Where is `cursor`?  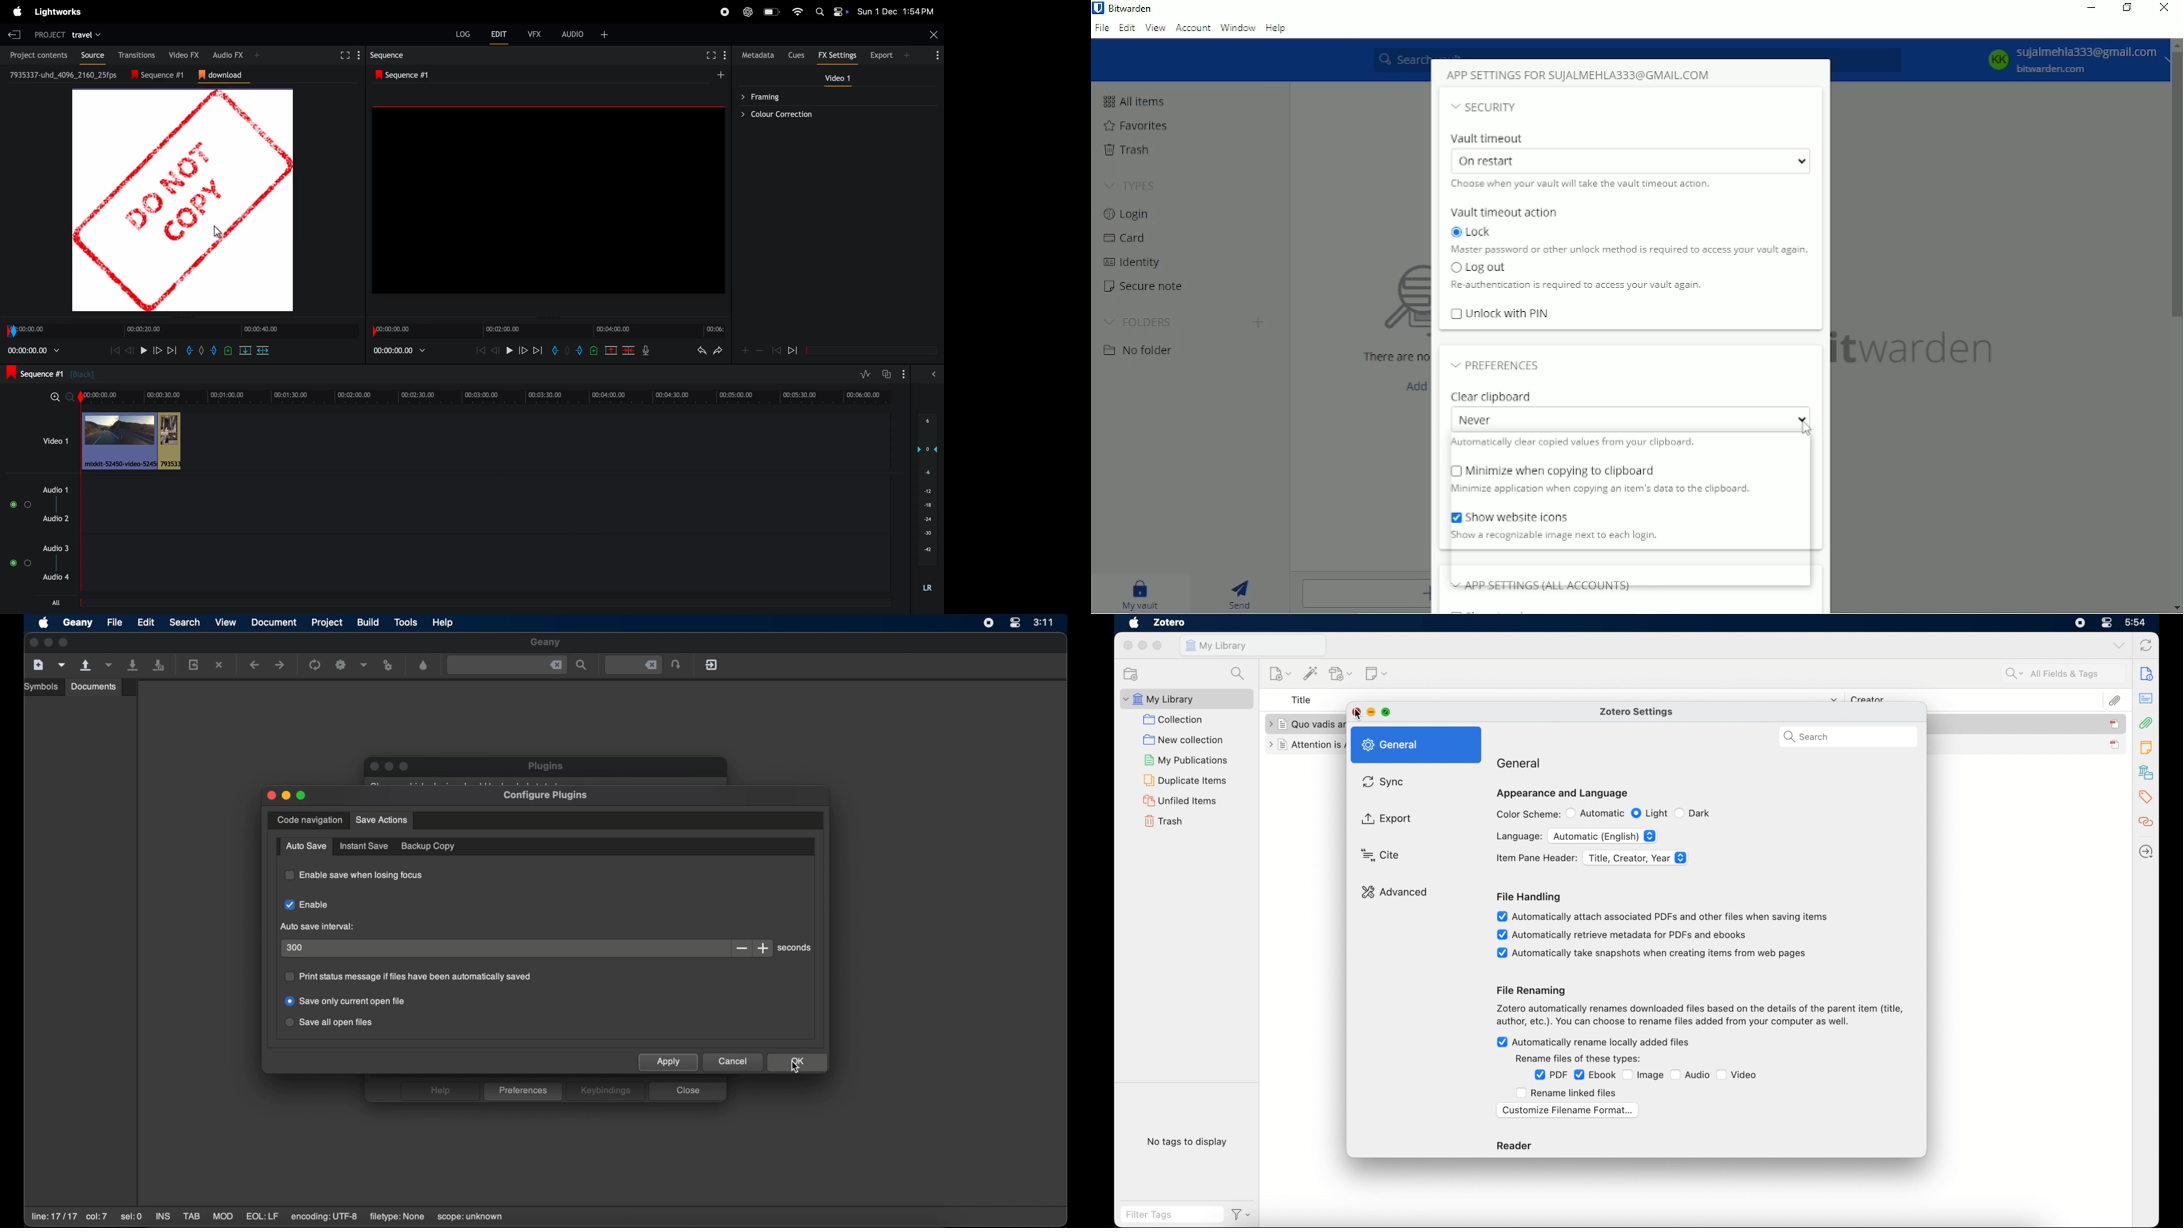
cursor is located at coordinates (1381, 855).